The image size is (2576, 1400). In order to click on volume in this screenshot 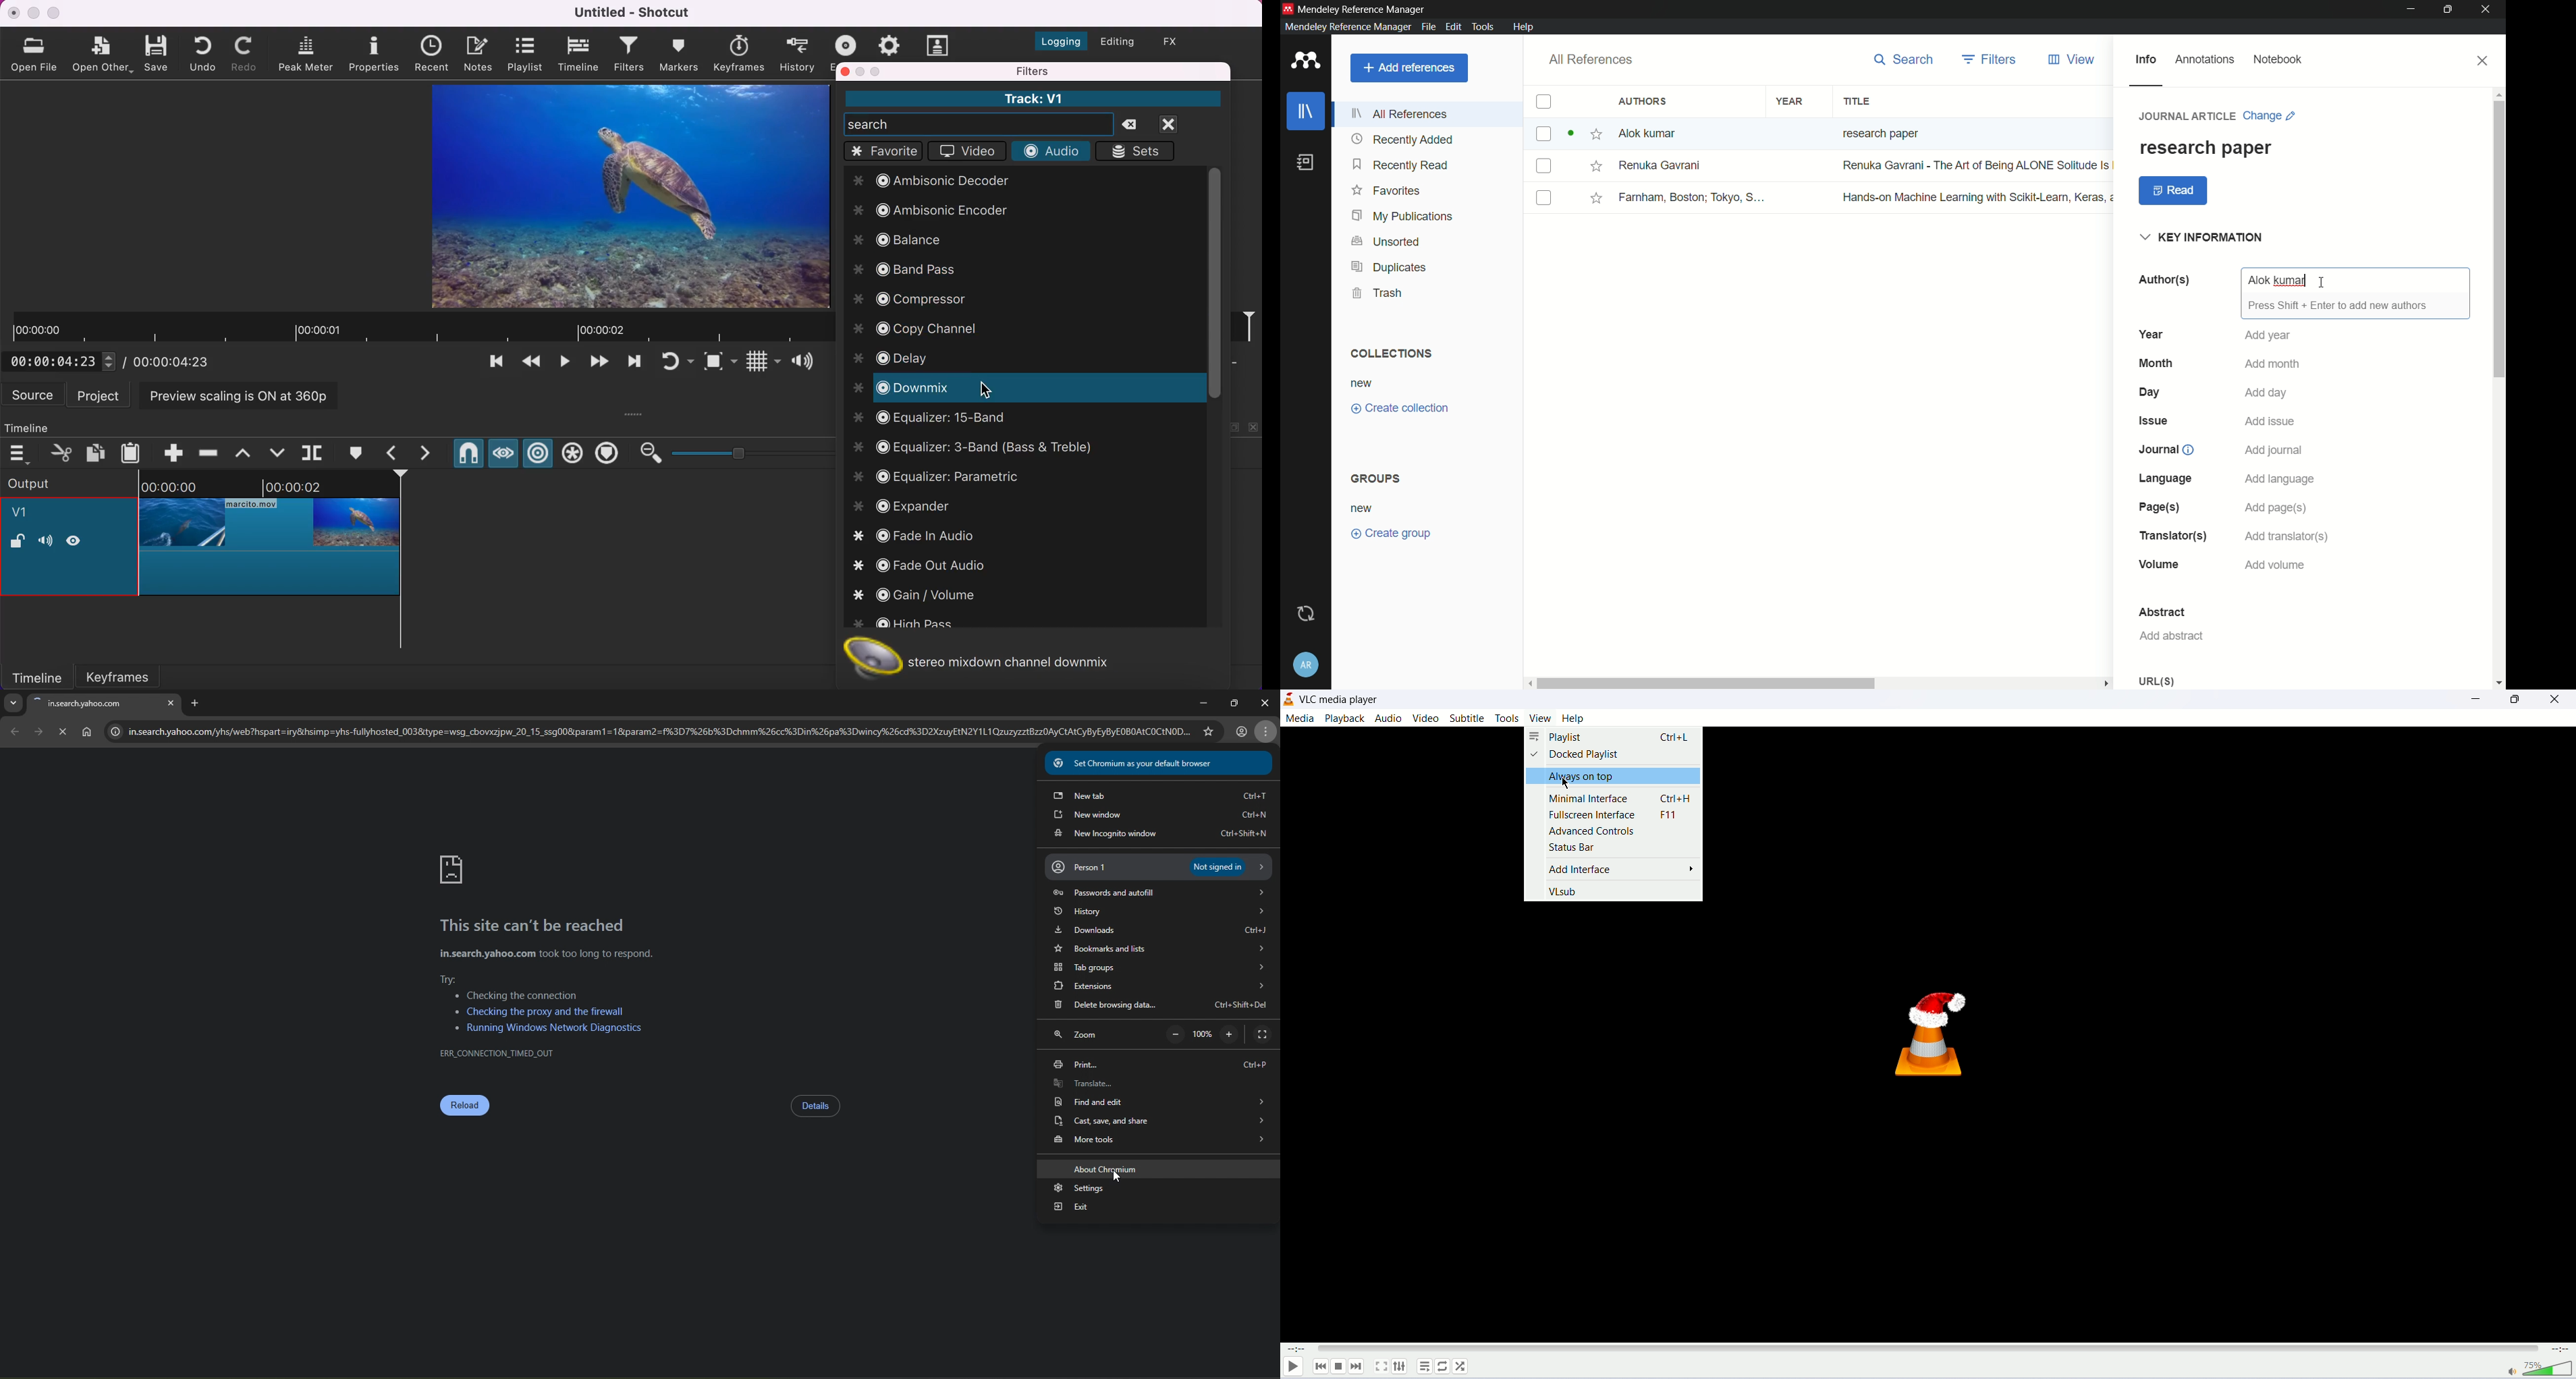, I will do `click(2160, 564)`.